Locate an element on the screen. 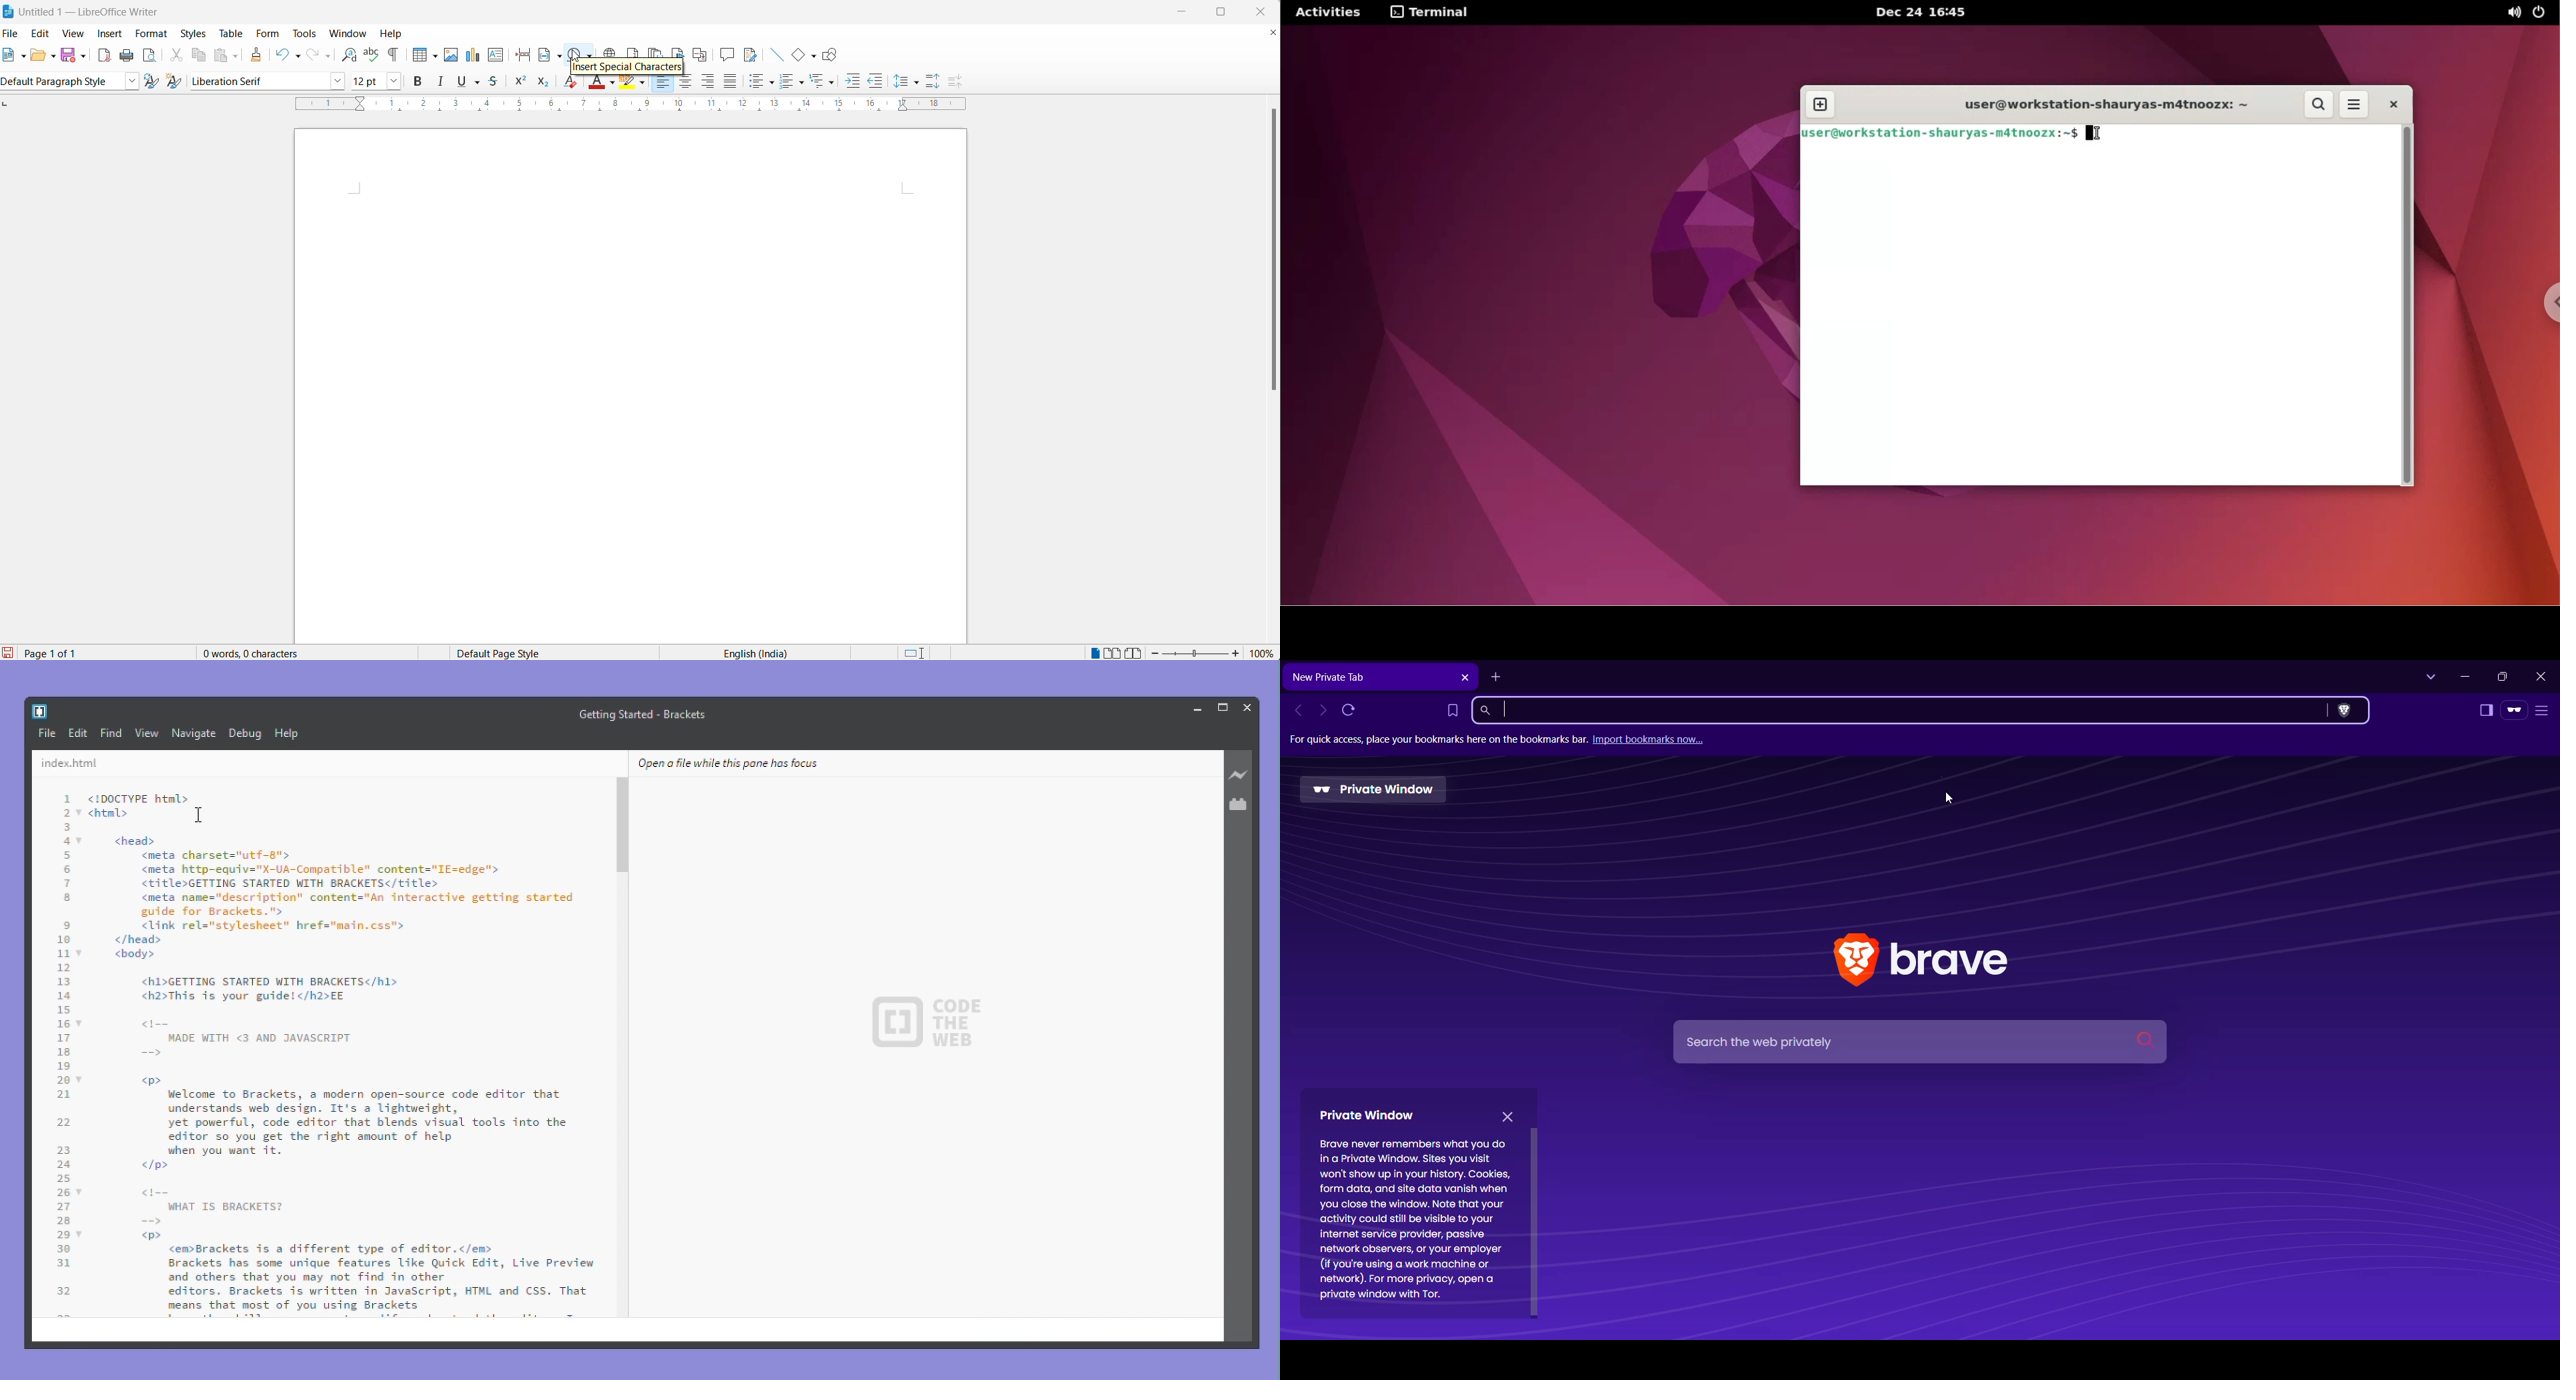  open a file while this pane has focus is located at coordinates (728, 762).